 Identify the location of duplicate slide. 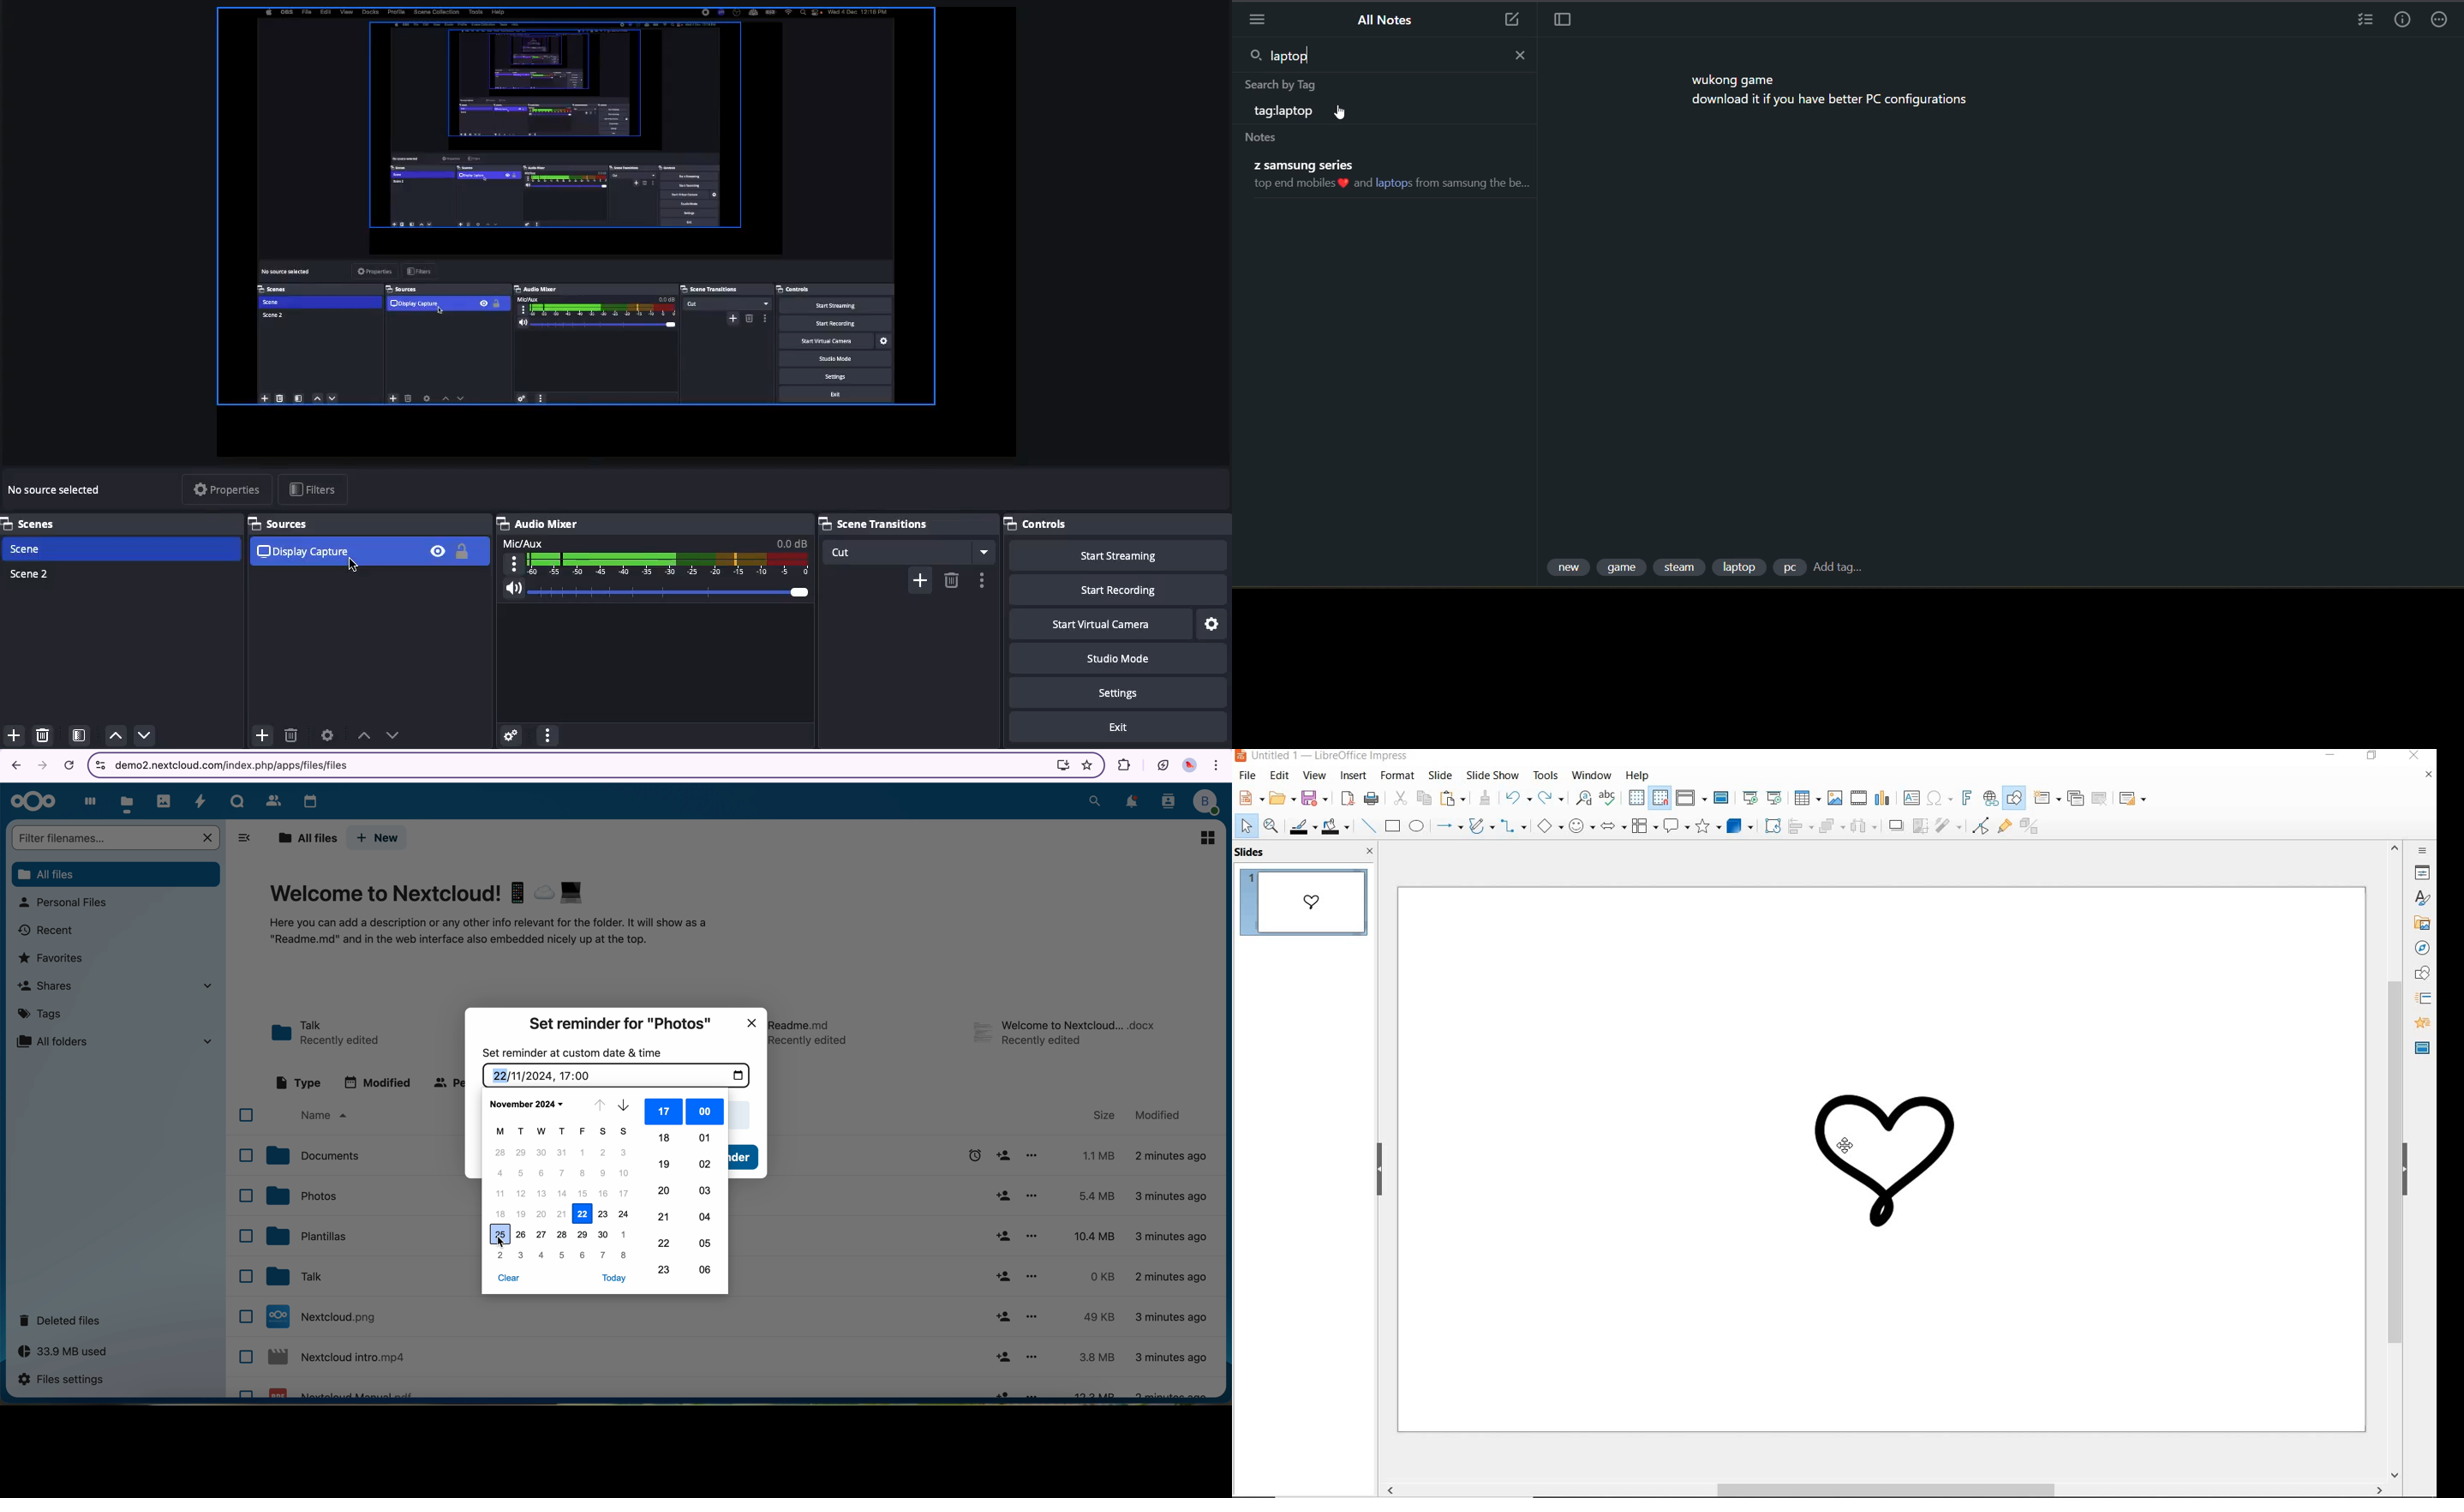
(2074, 799).